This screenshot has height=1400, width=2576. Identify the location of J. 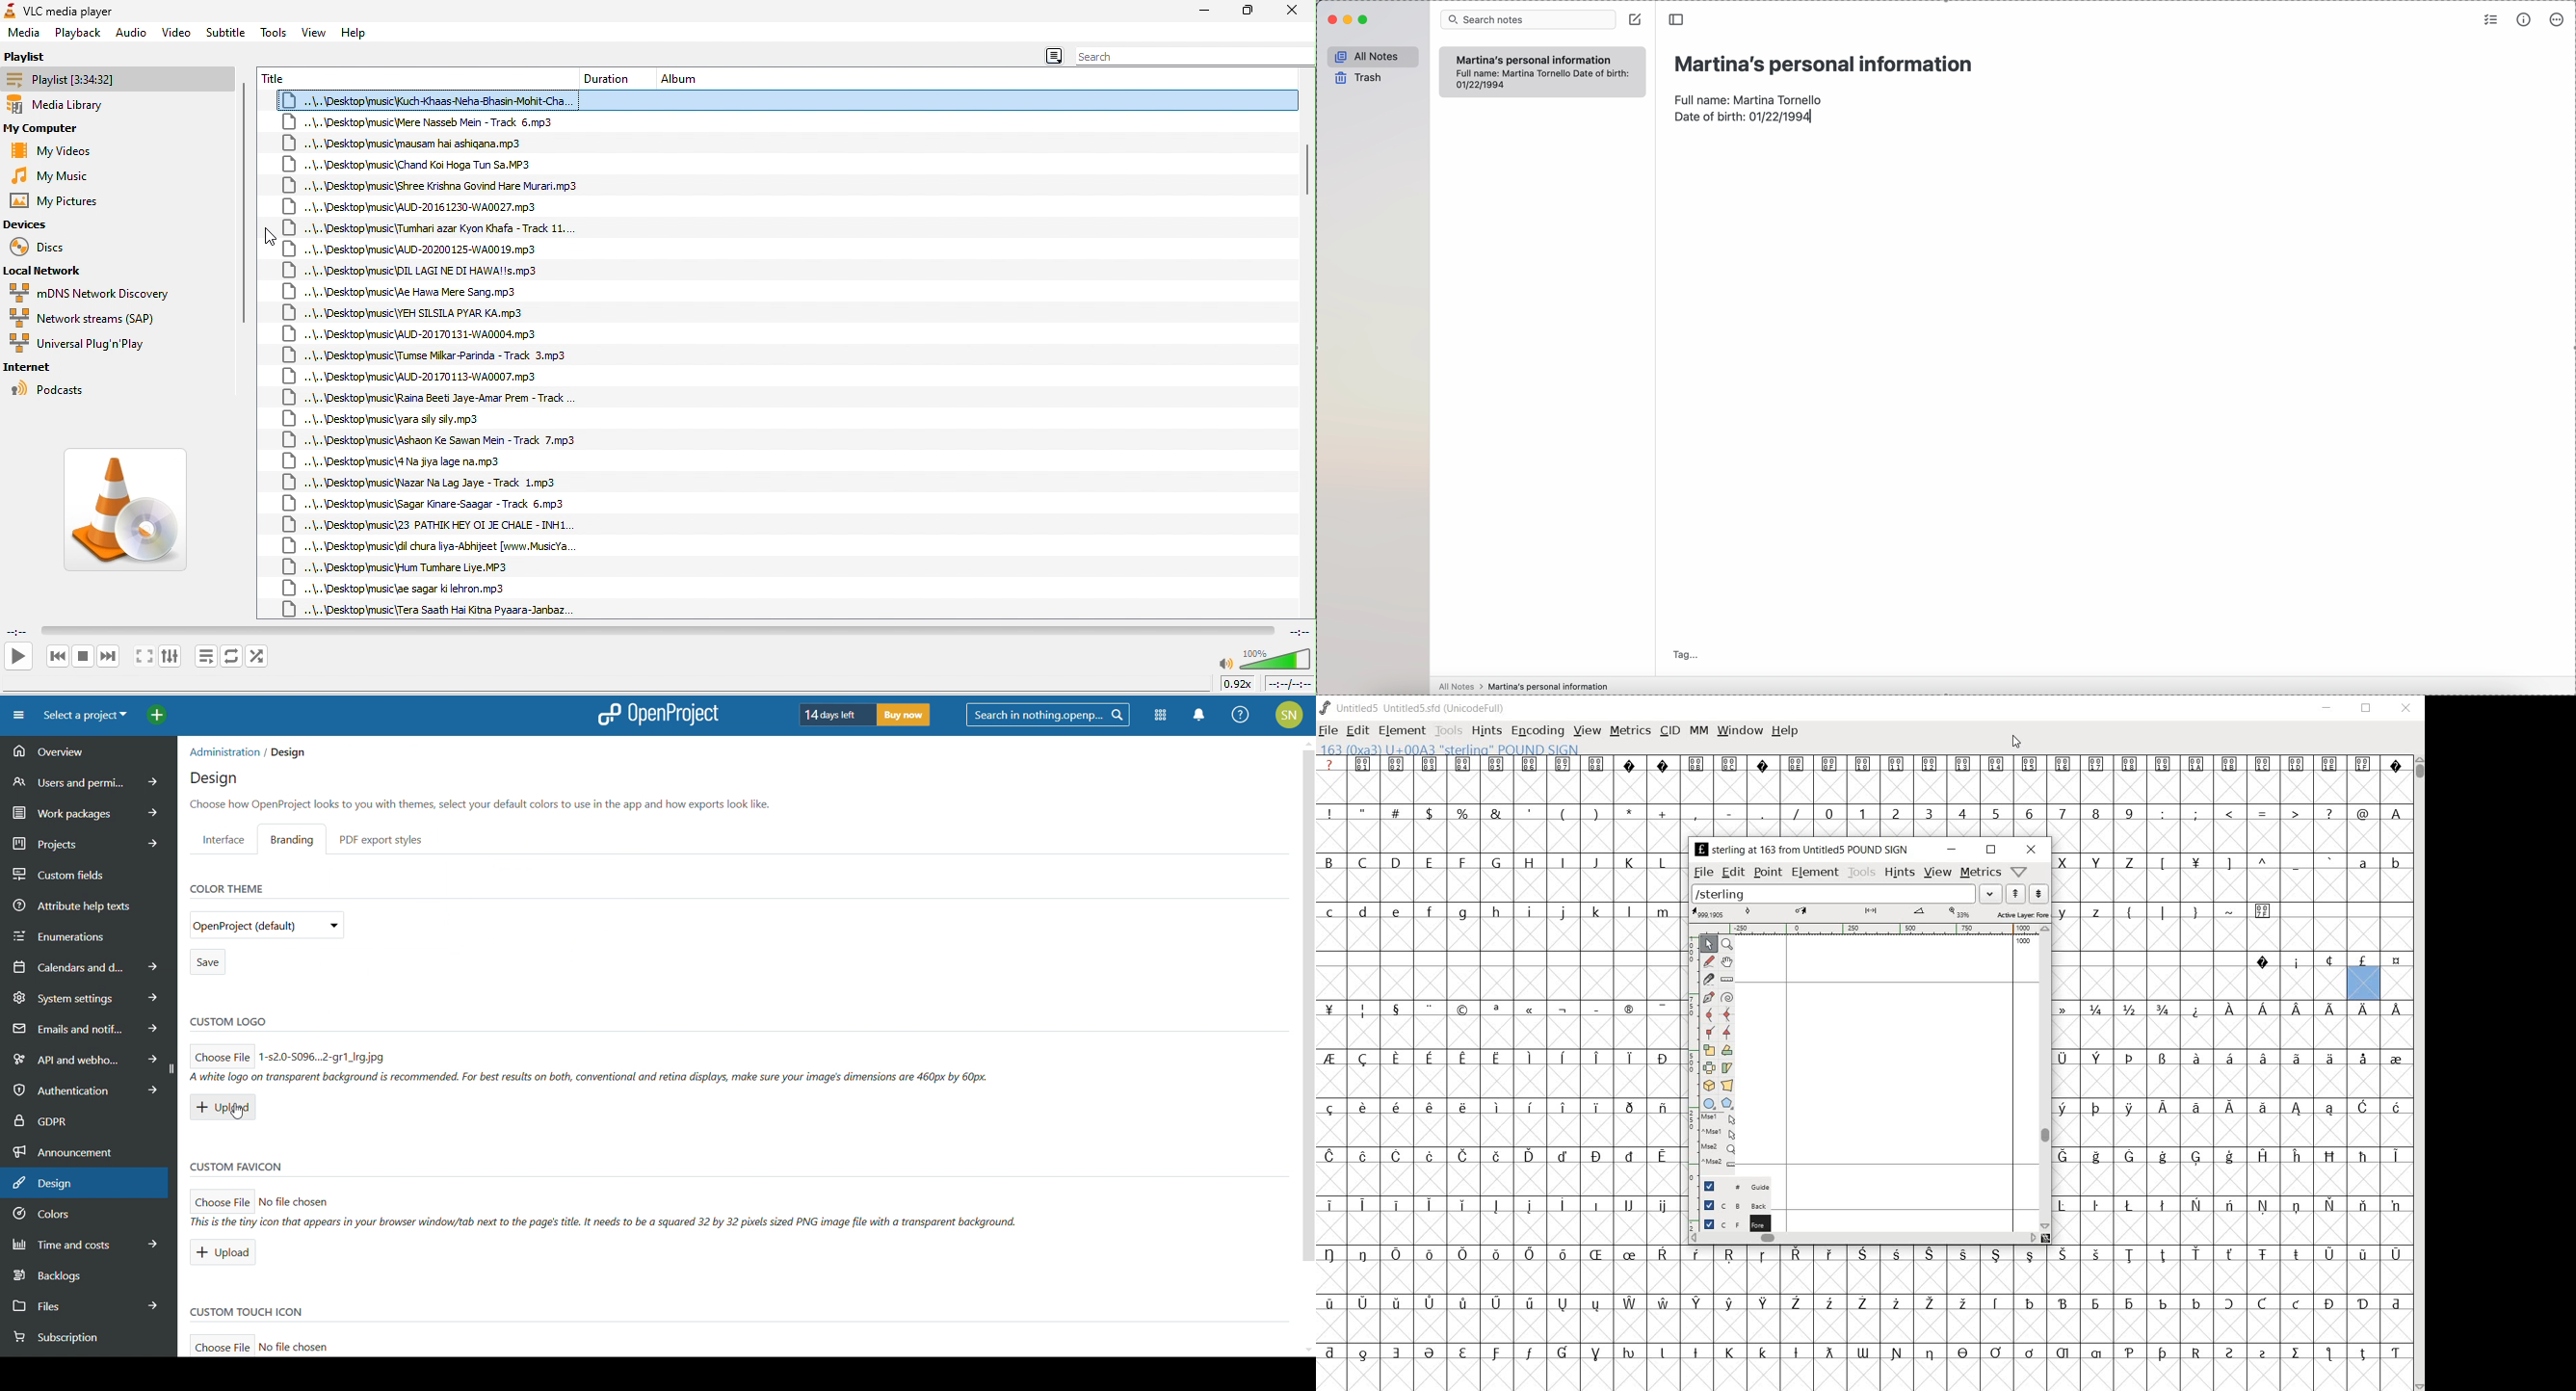
(1595, 862).